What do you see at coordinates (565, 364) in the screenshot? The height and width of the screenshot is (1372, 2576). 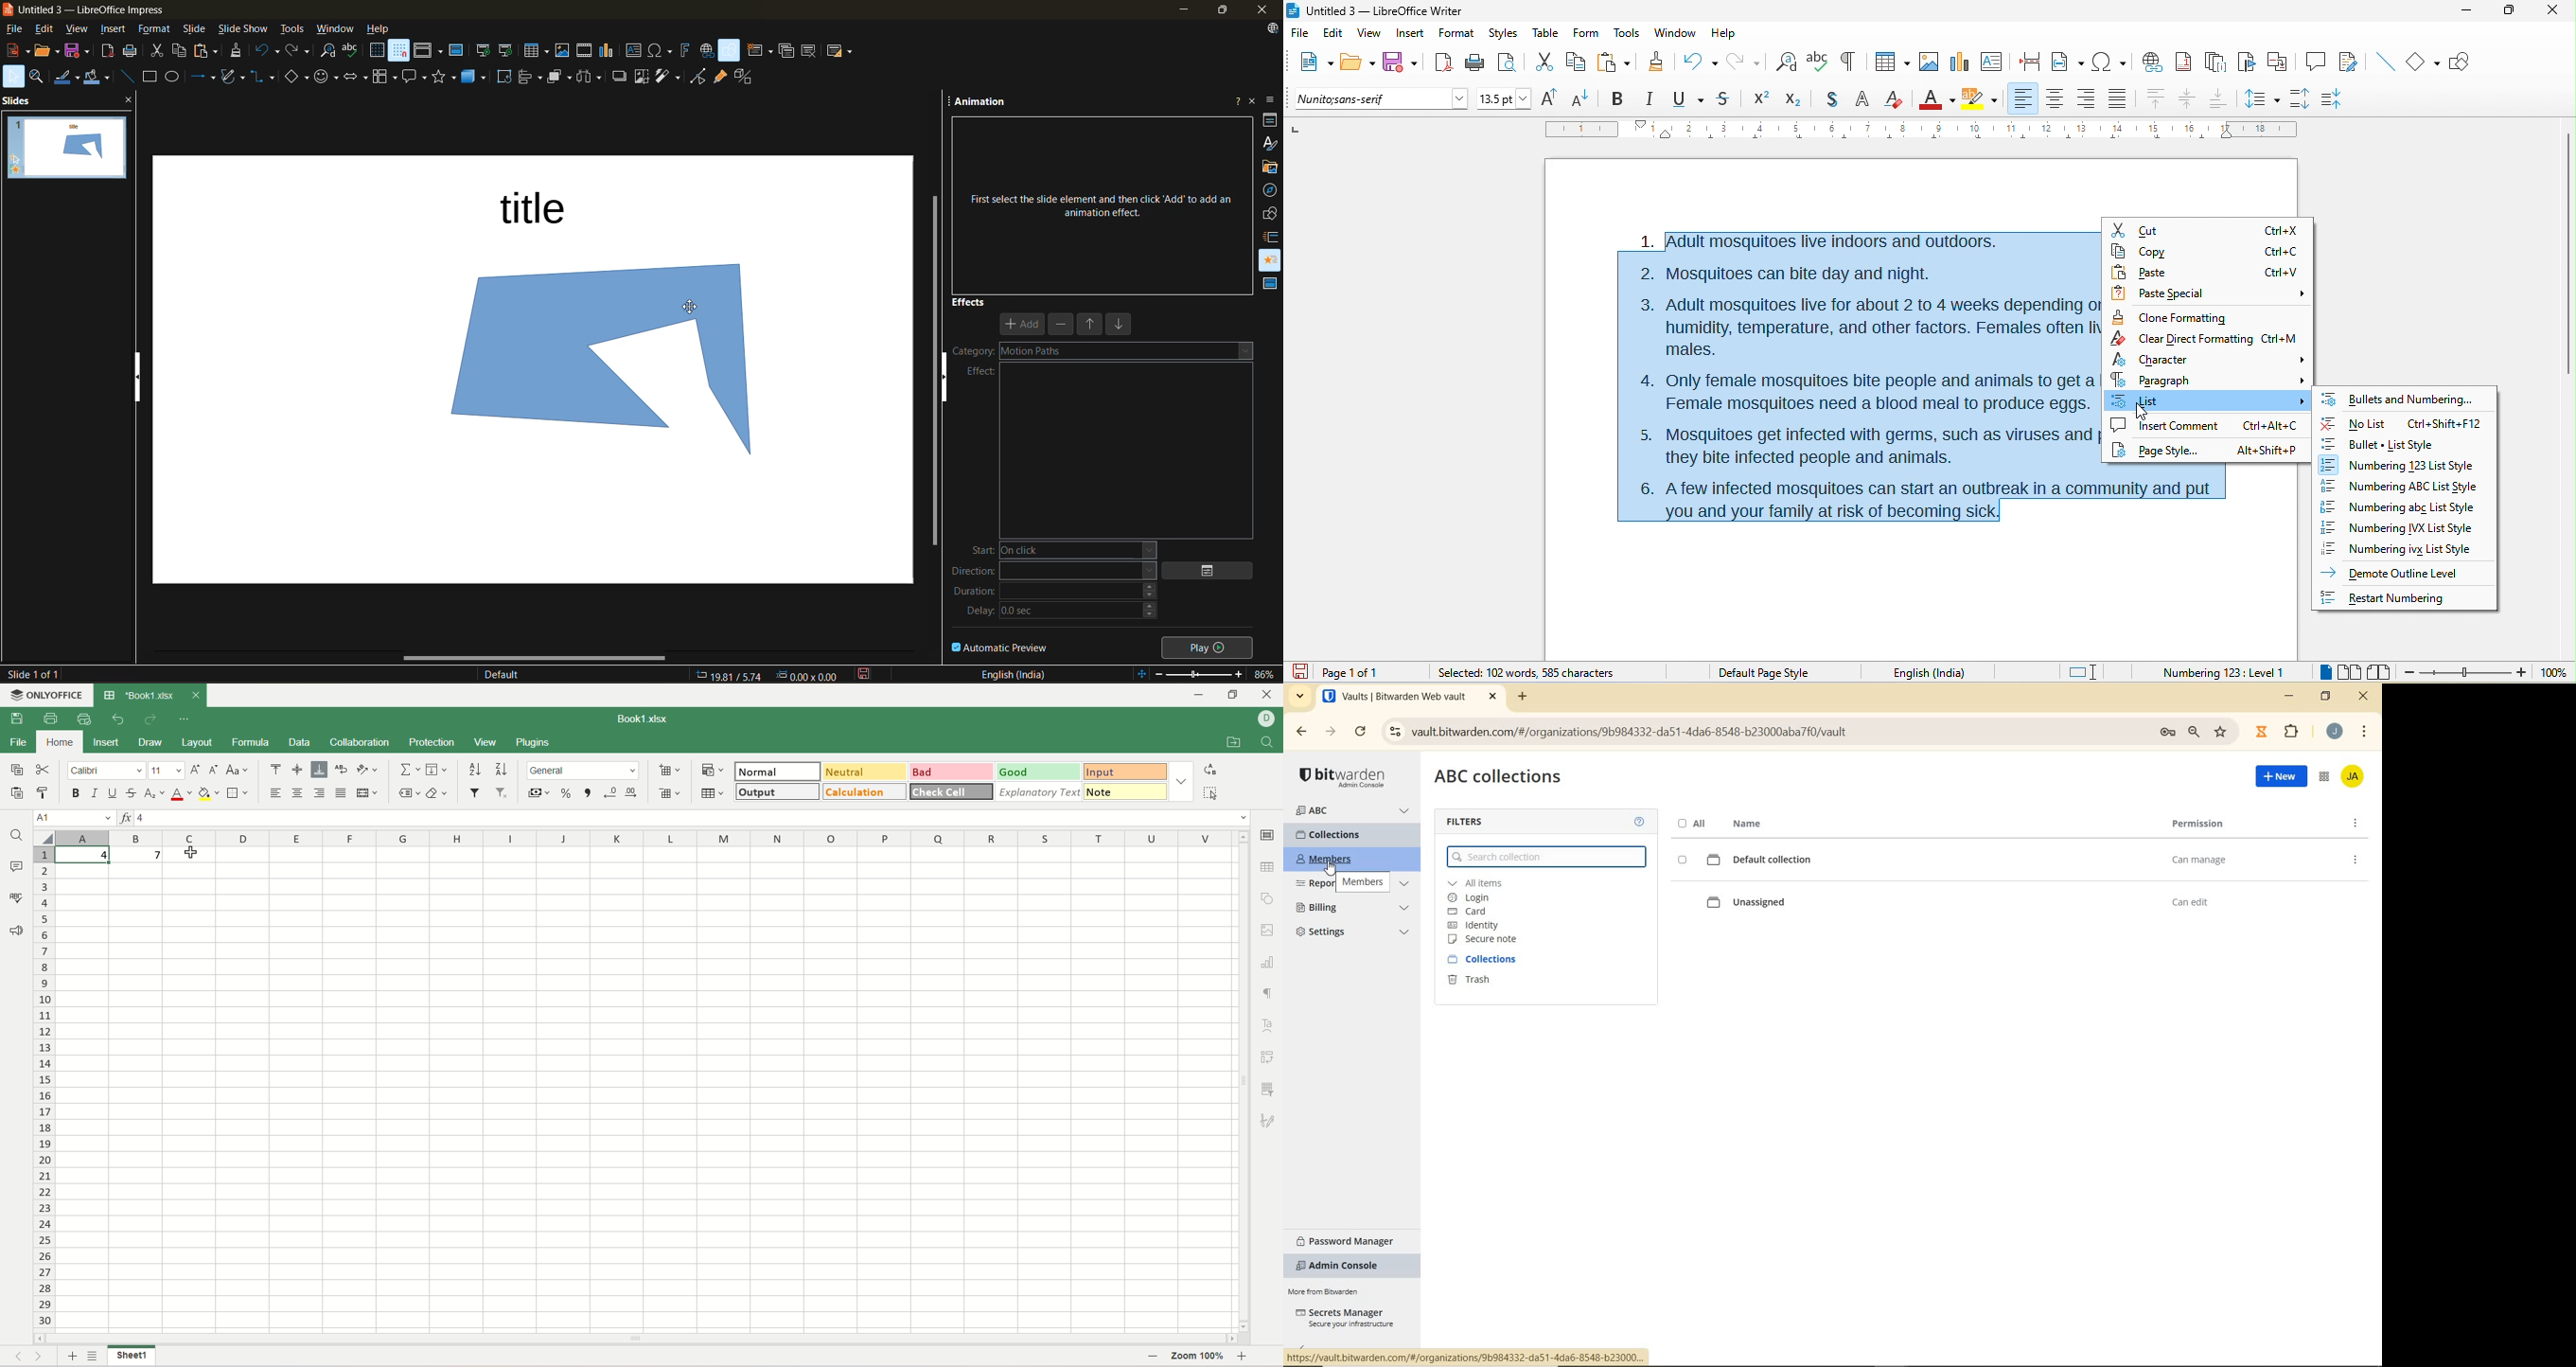 I see `shape inserted` at bounding box center [565, 364].